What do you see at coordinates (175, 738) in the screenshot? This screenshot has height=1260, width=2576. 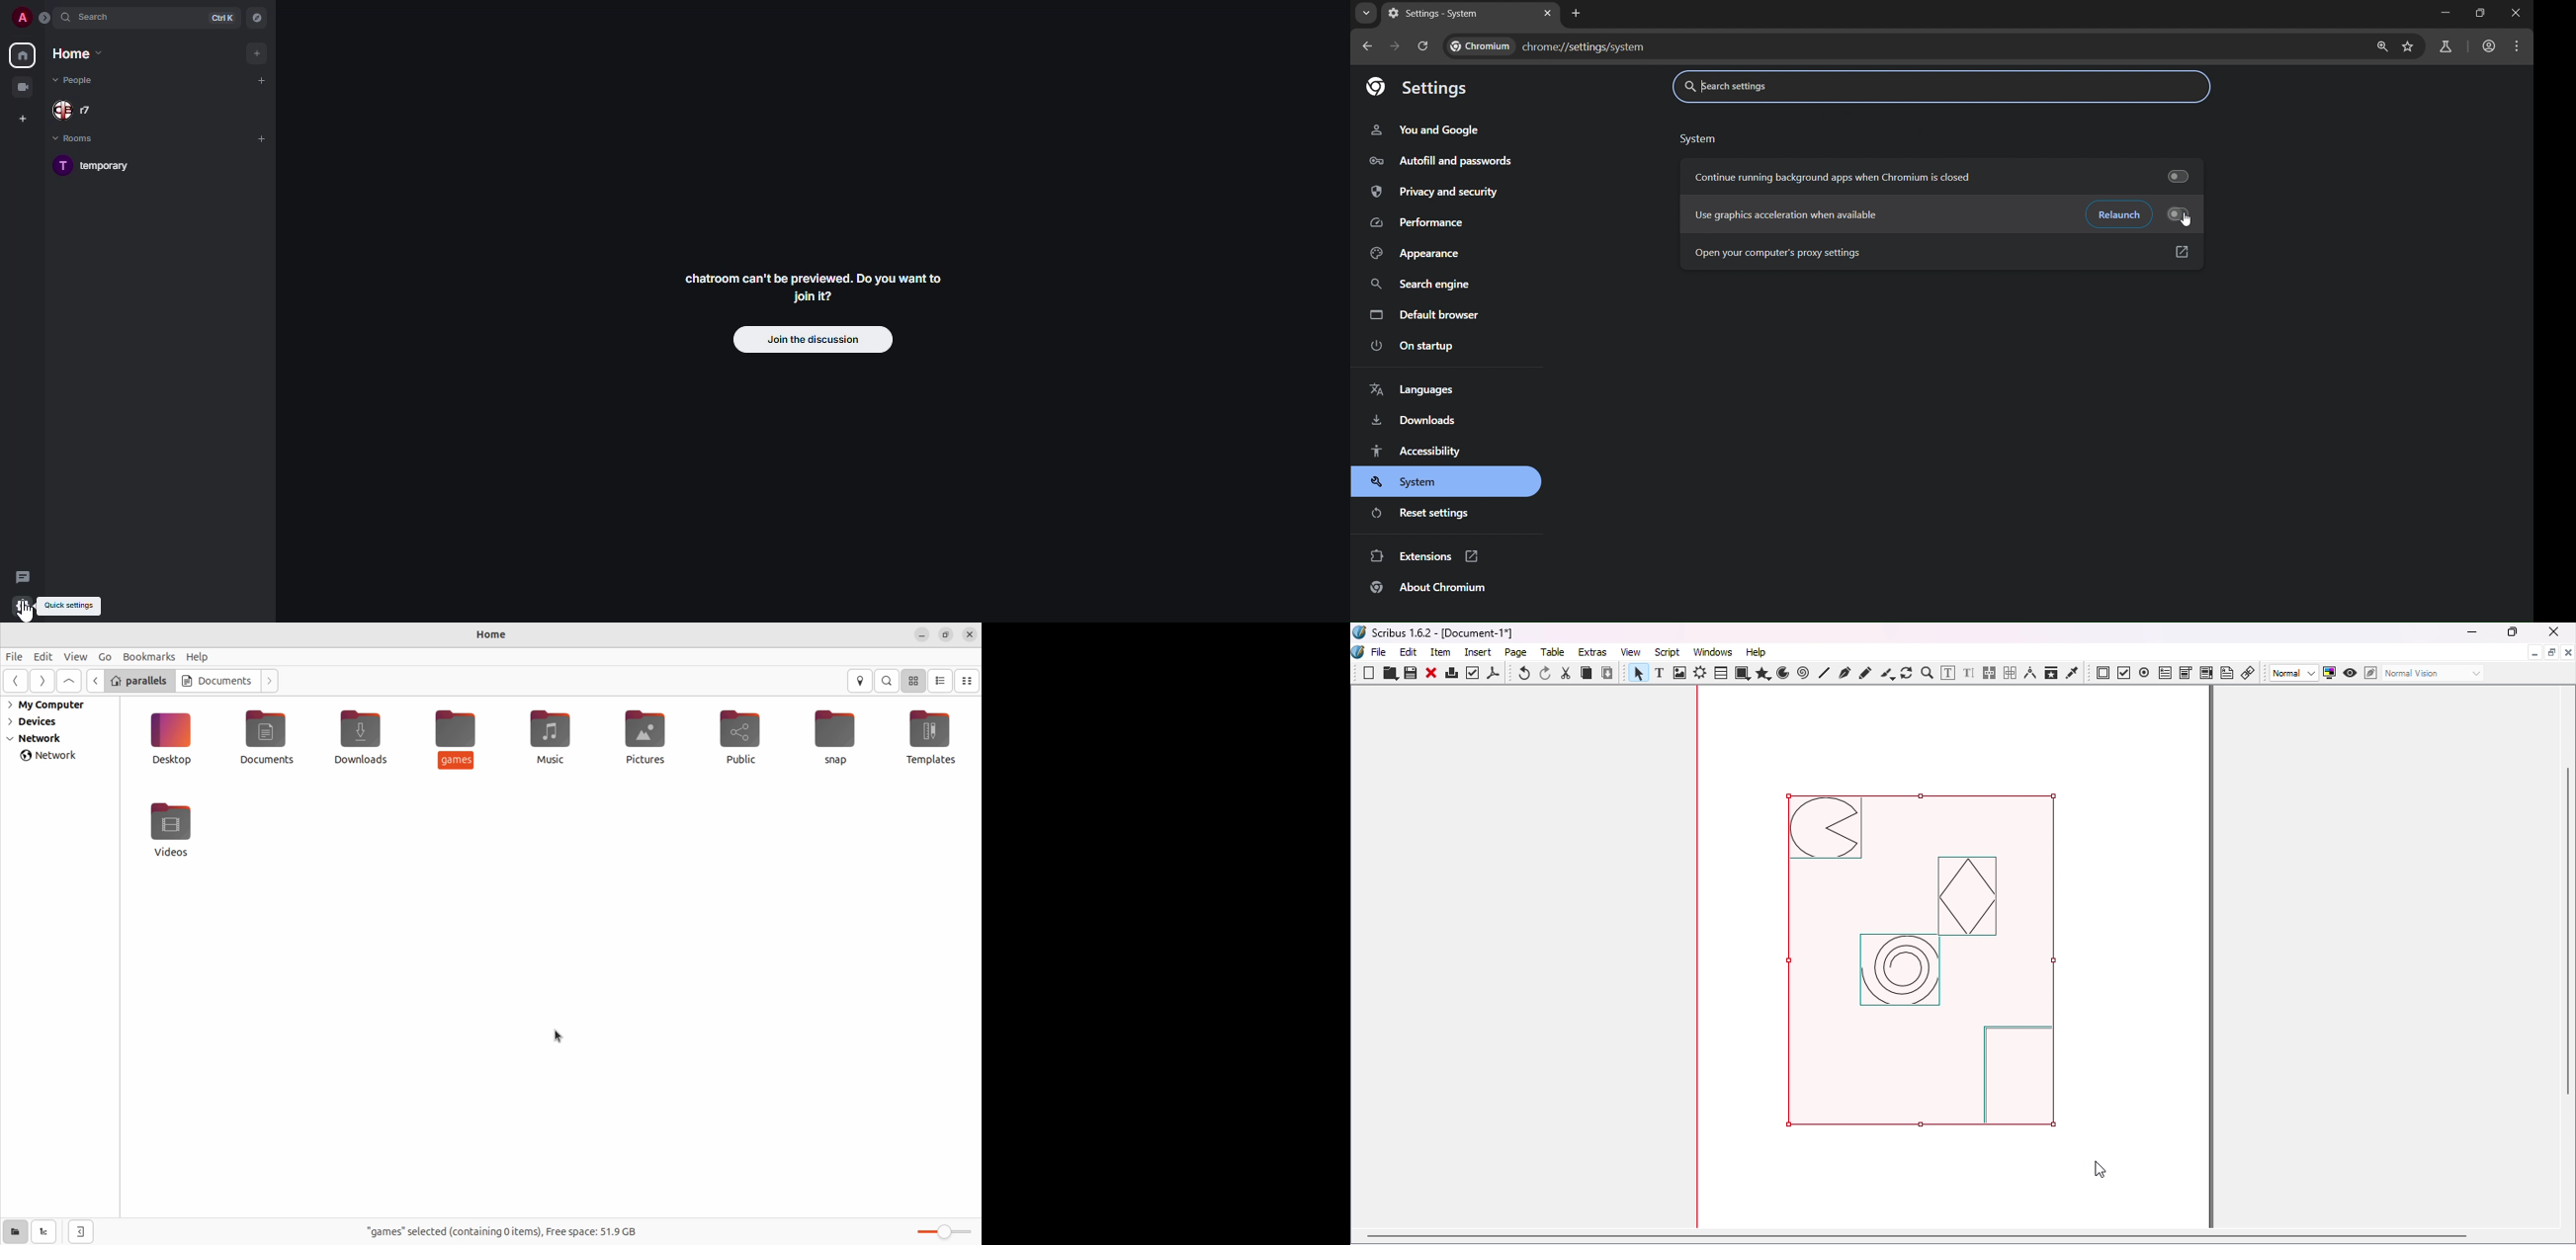 I see `Desktop` at bounding box center [175, 738].